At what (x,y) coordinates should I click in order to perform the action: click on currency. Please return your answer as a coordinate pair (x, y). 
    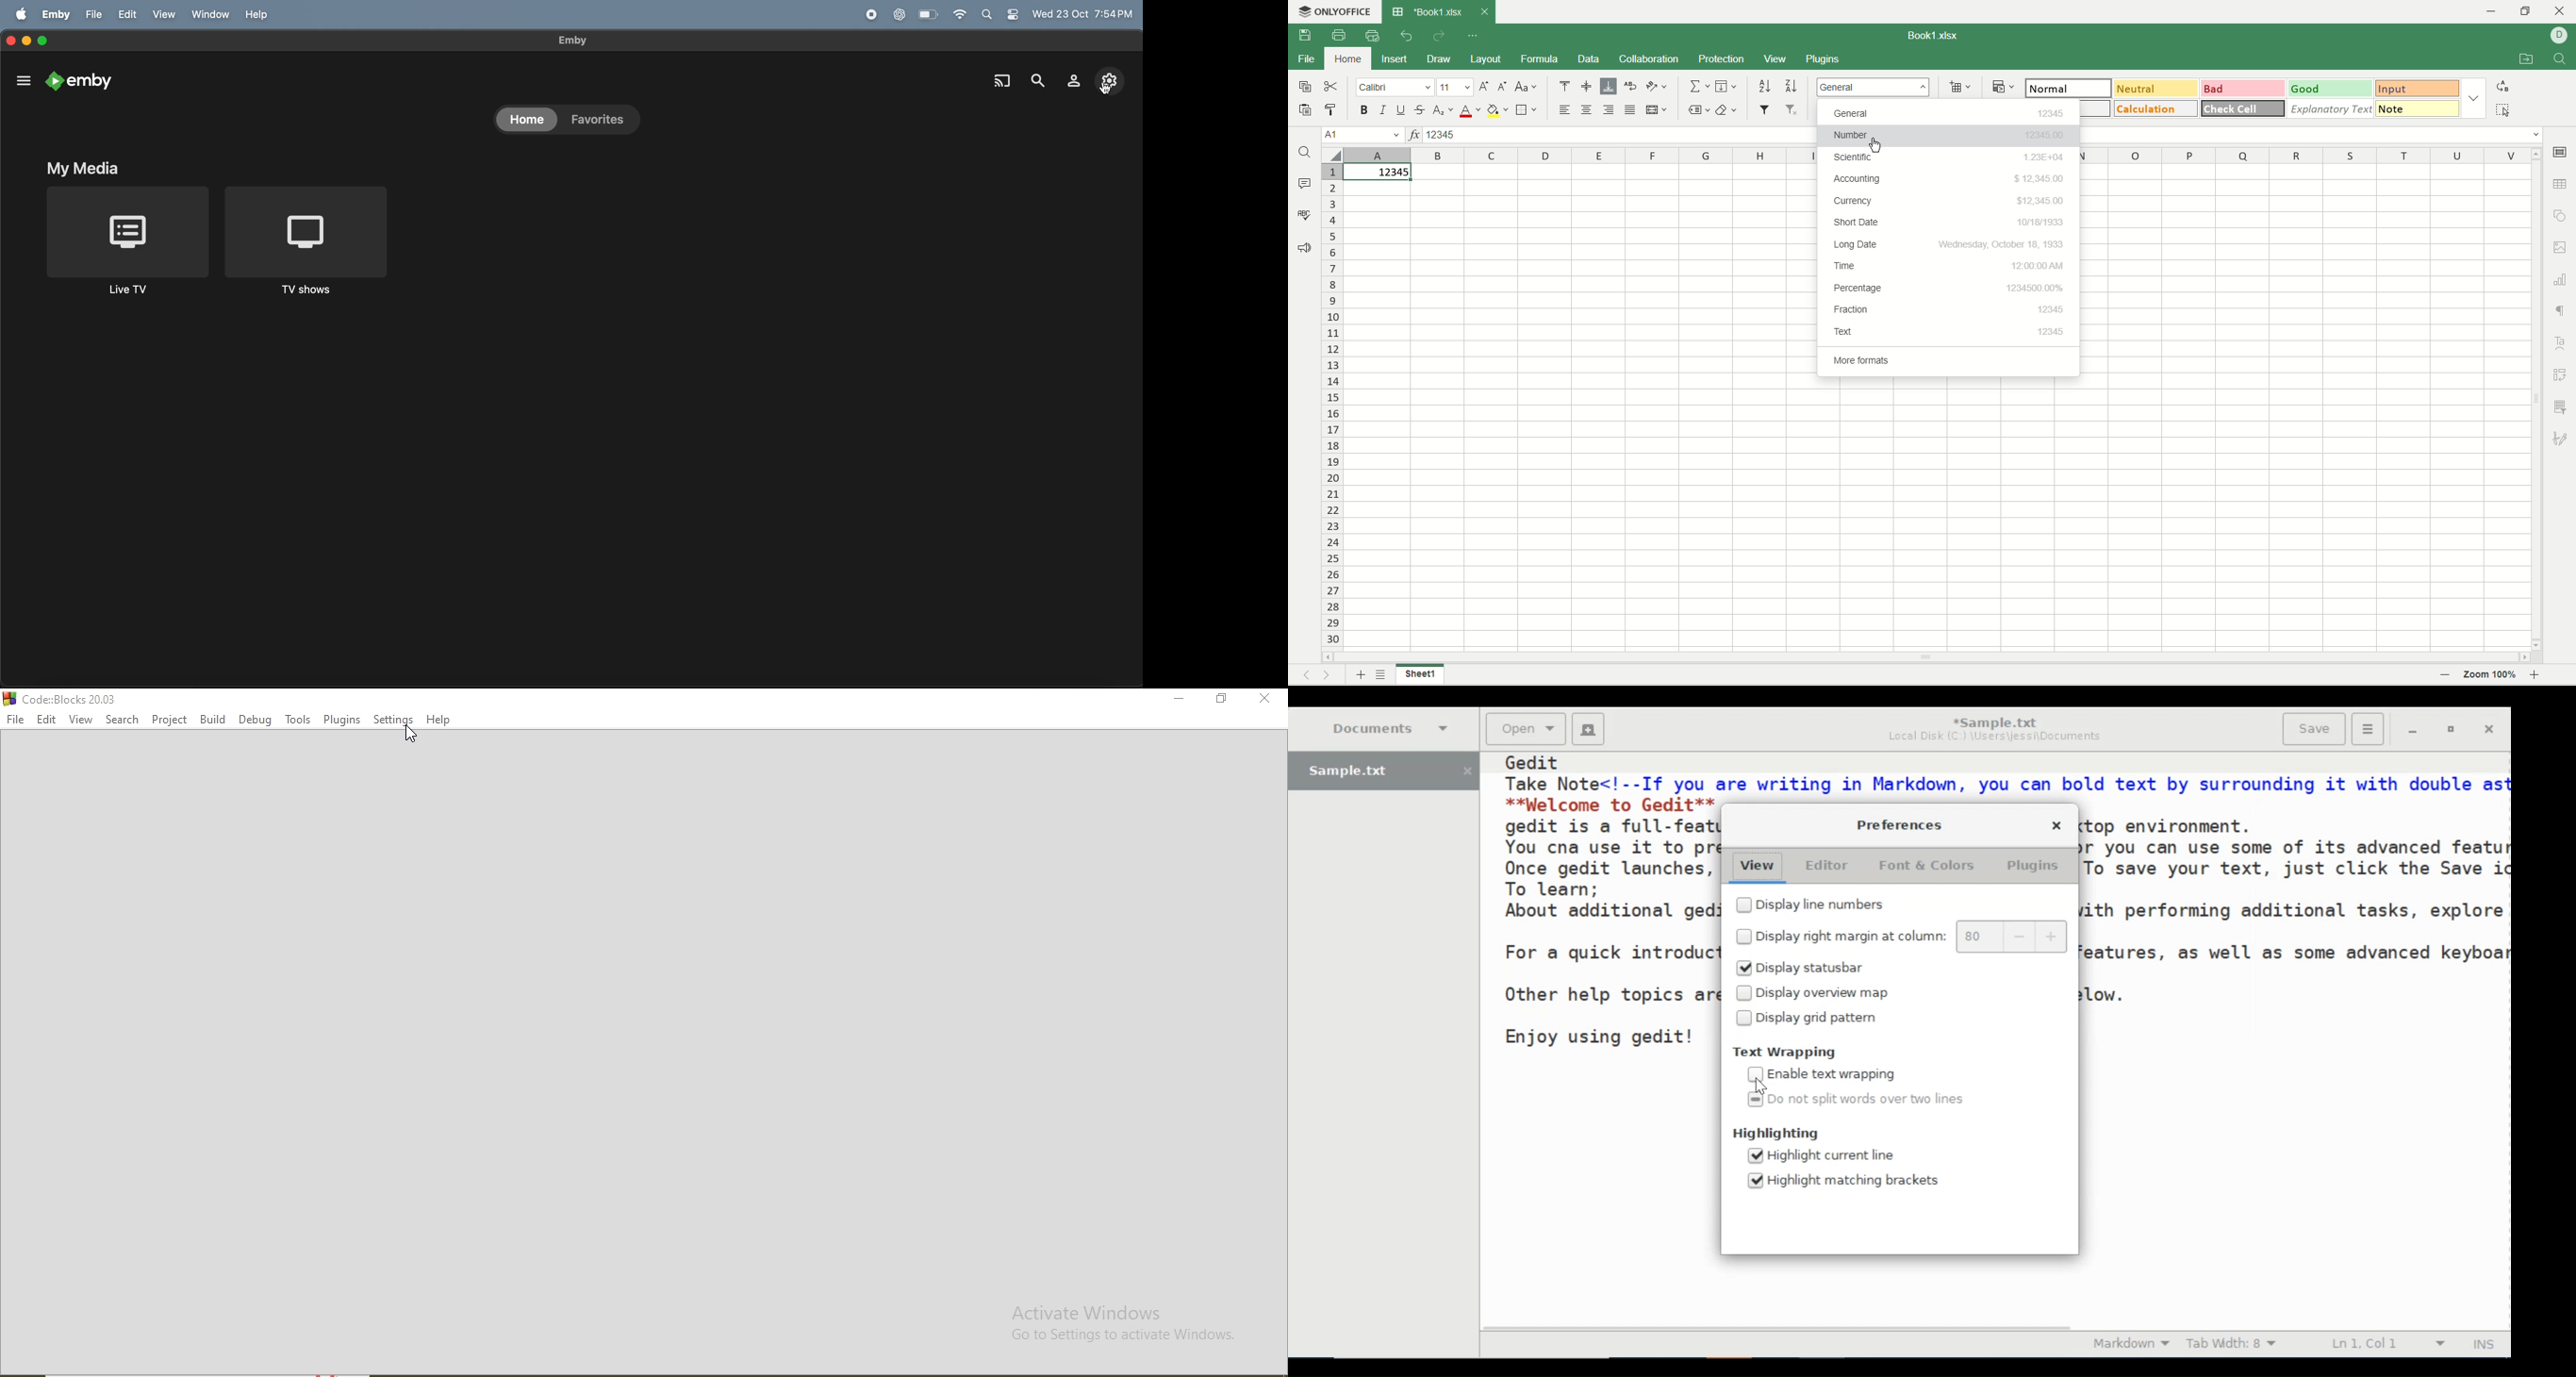
    Looking at the image, I should click on (1949, 201).